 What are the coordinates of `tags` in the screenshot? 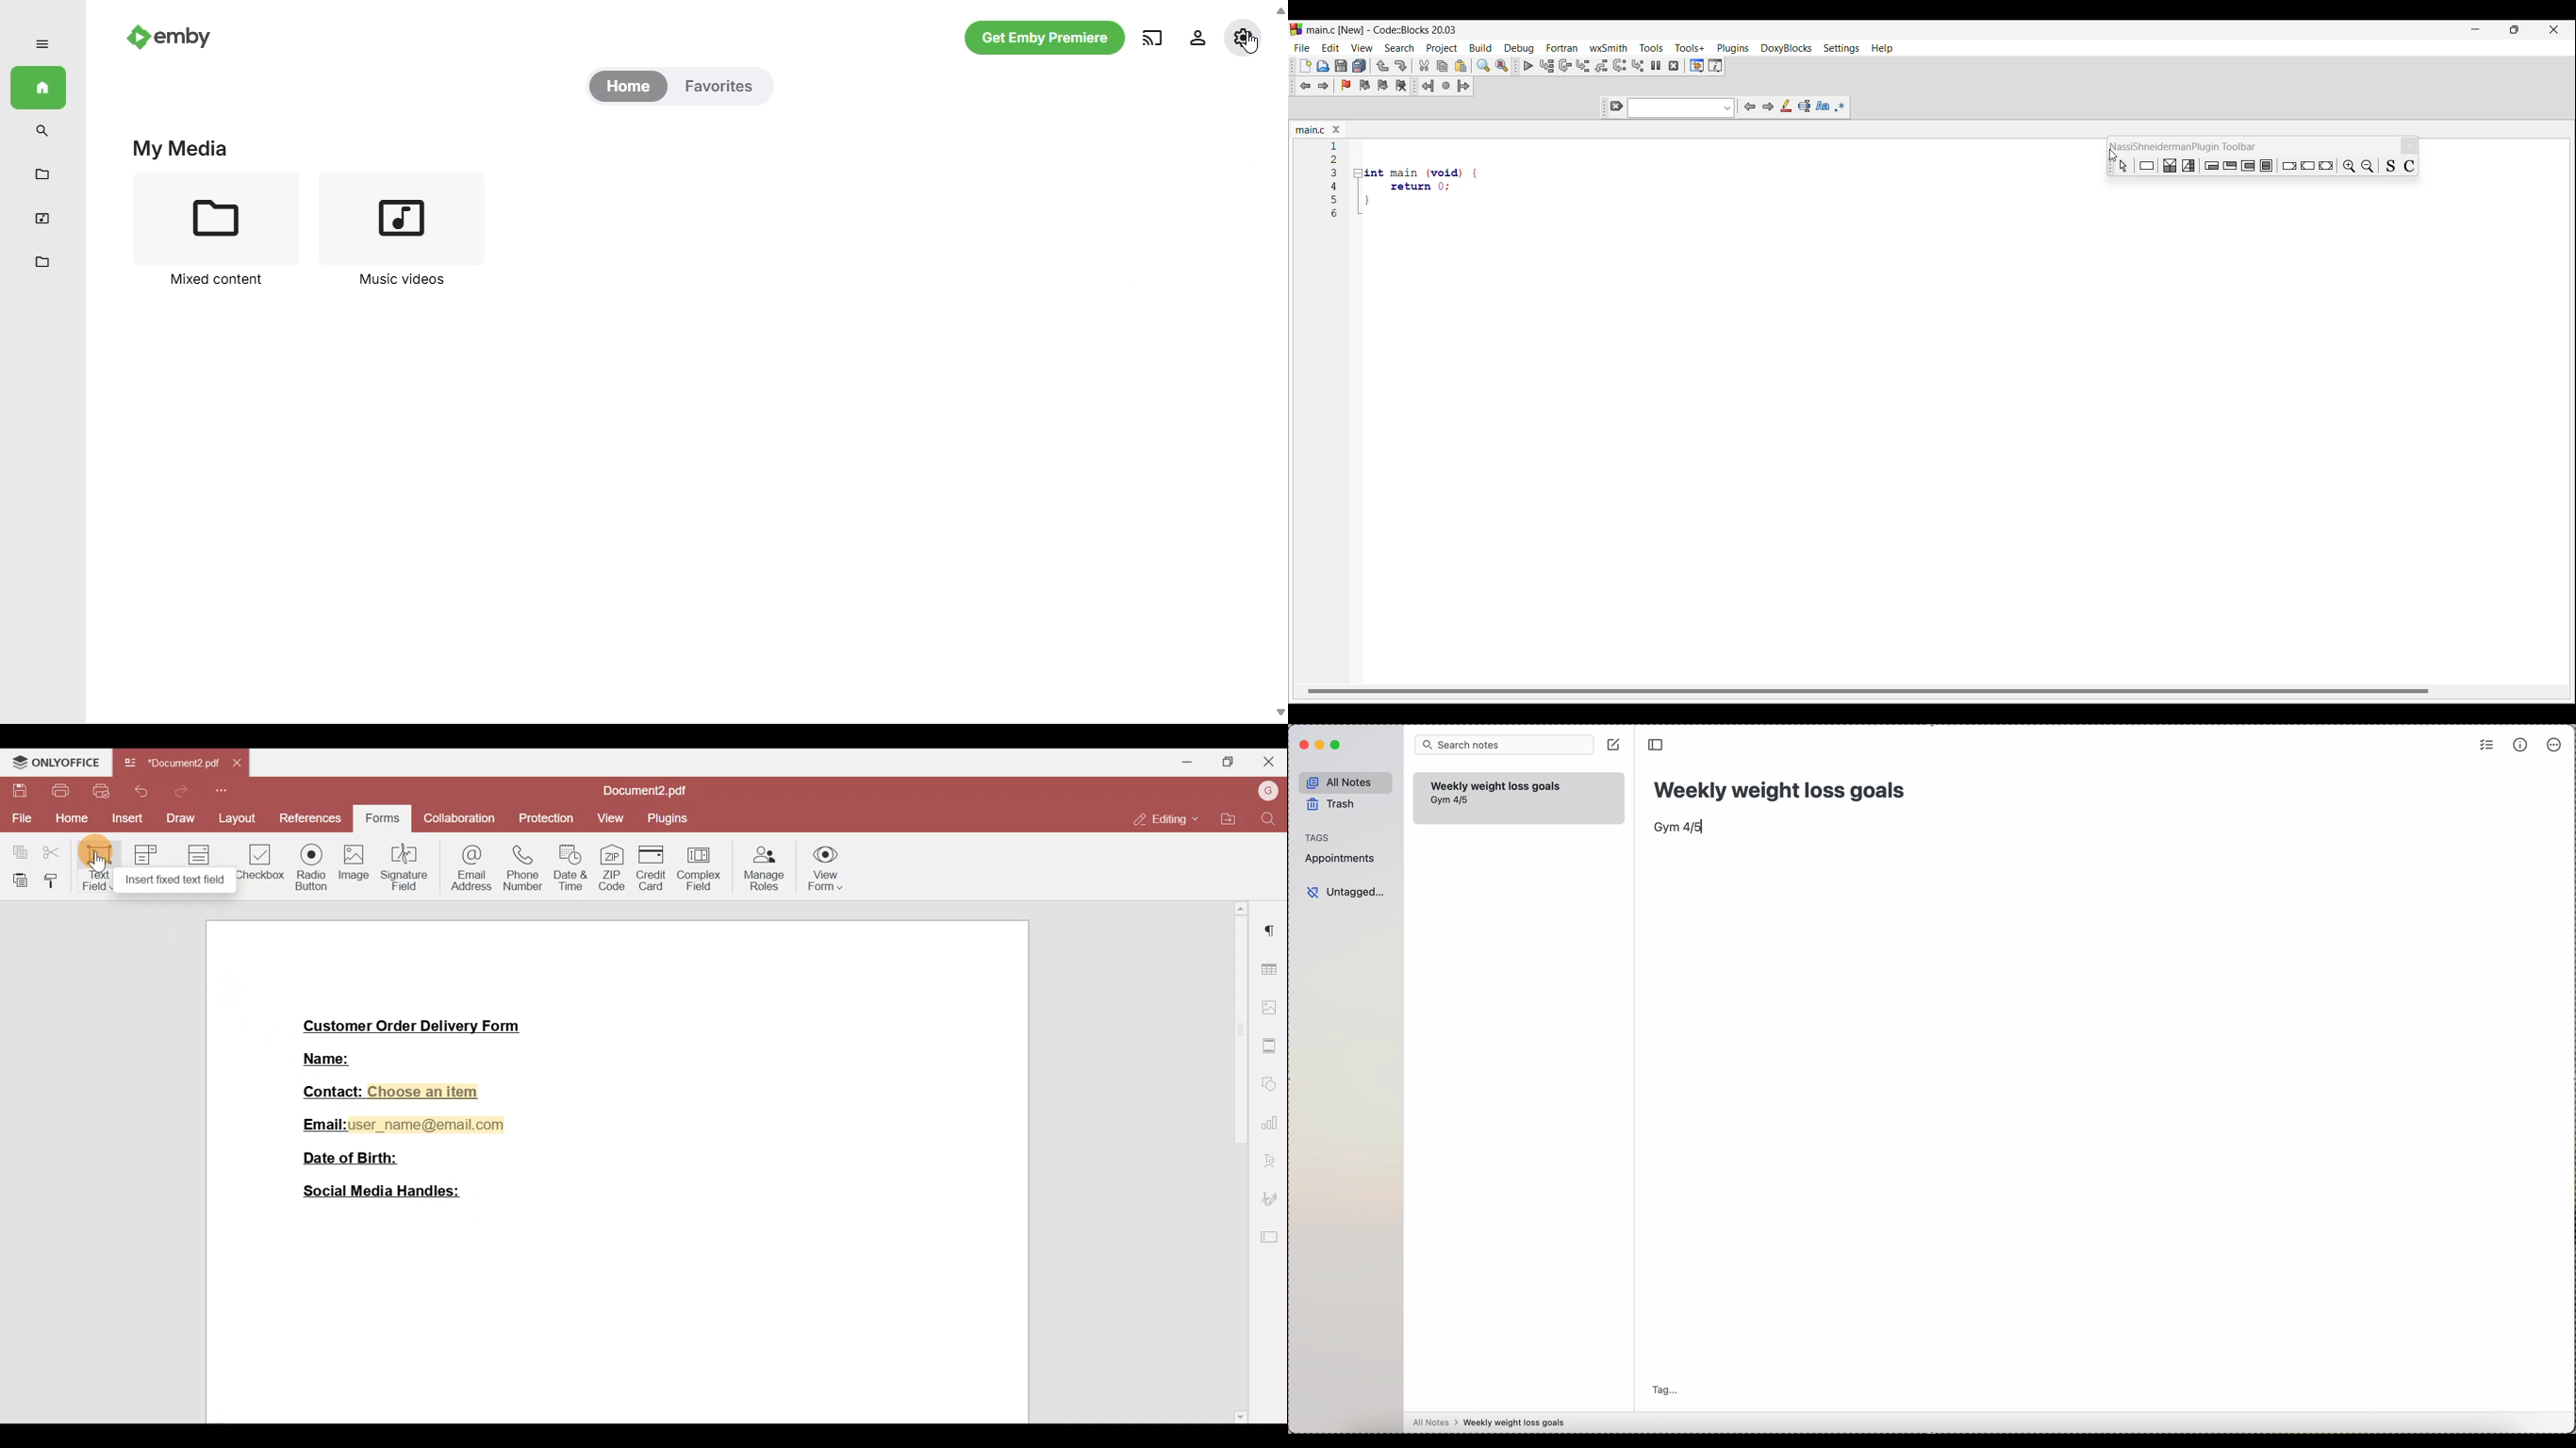 It's located at (1319, 838).